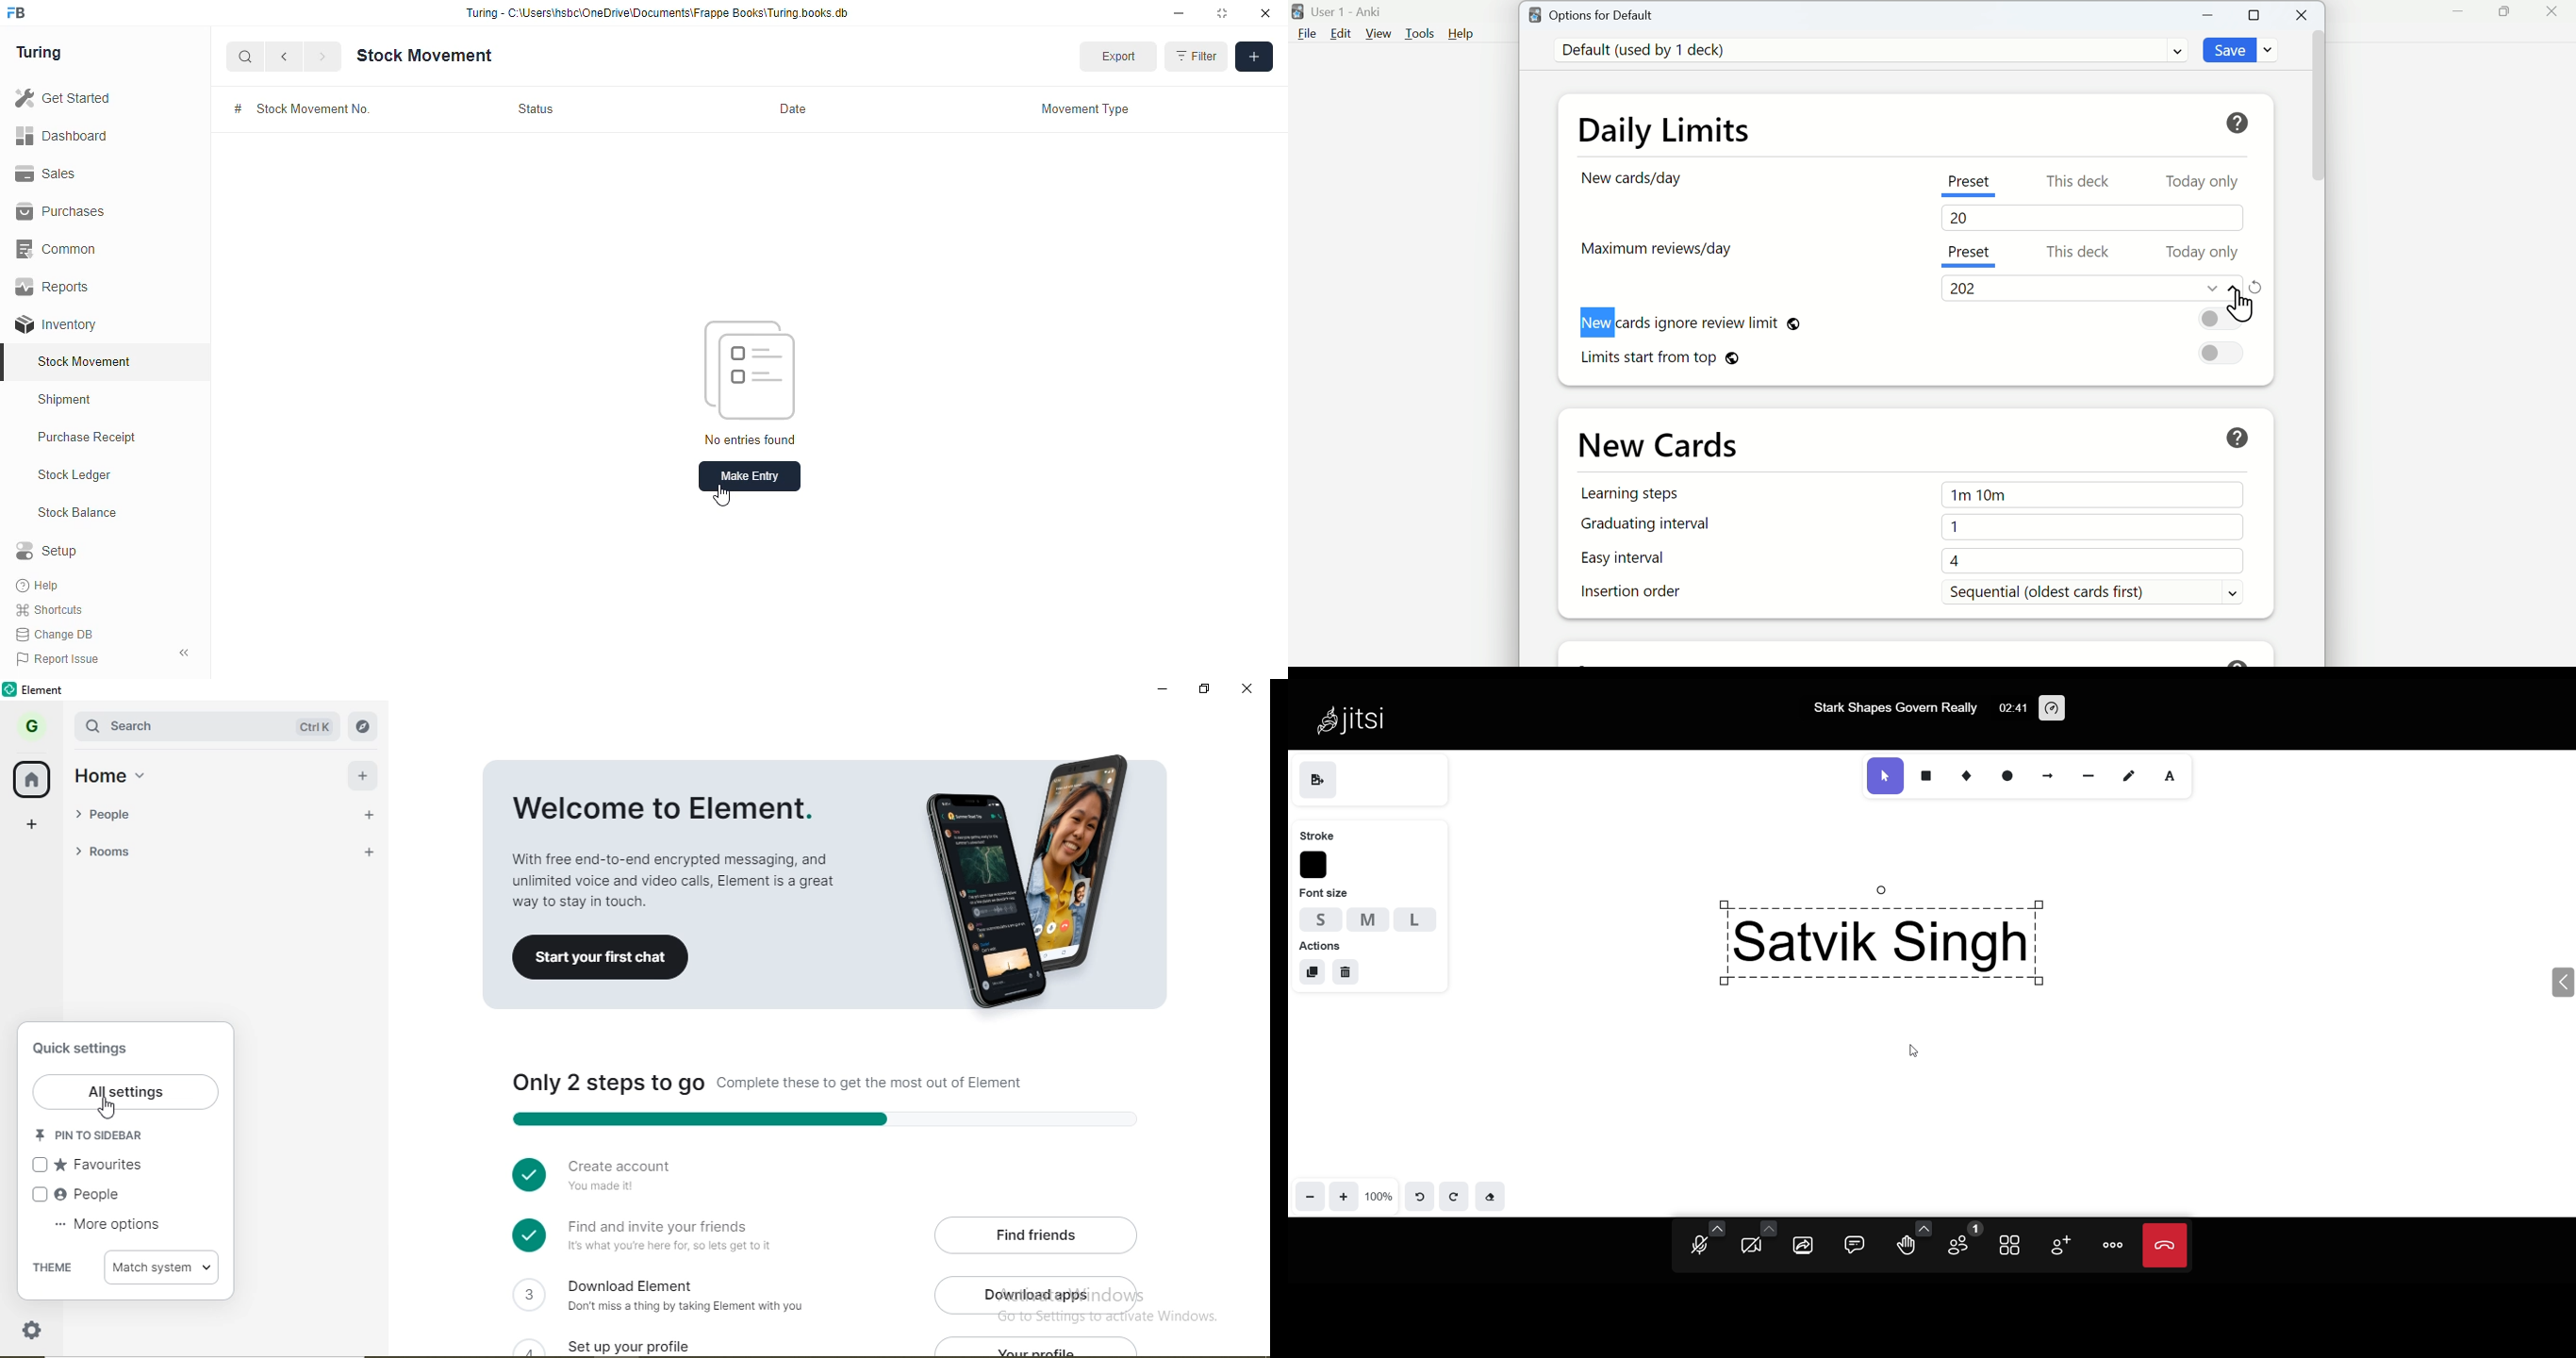 This screenshot has width=2576, height=1372. Describe the element at coordinates (1379, 1196) in the screenshot. I see `100%` at that location.